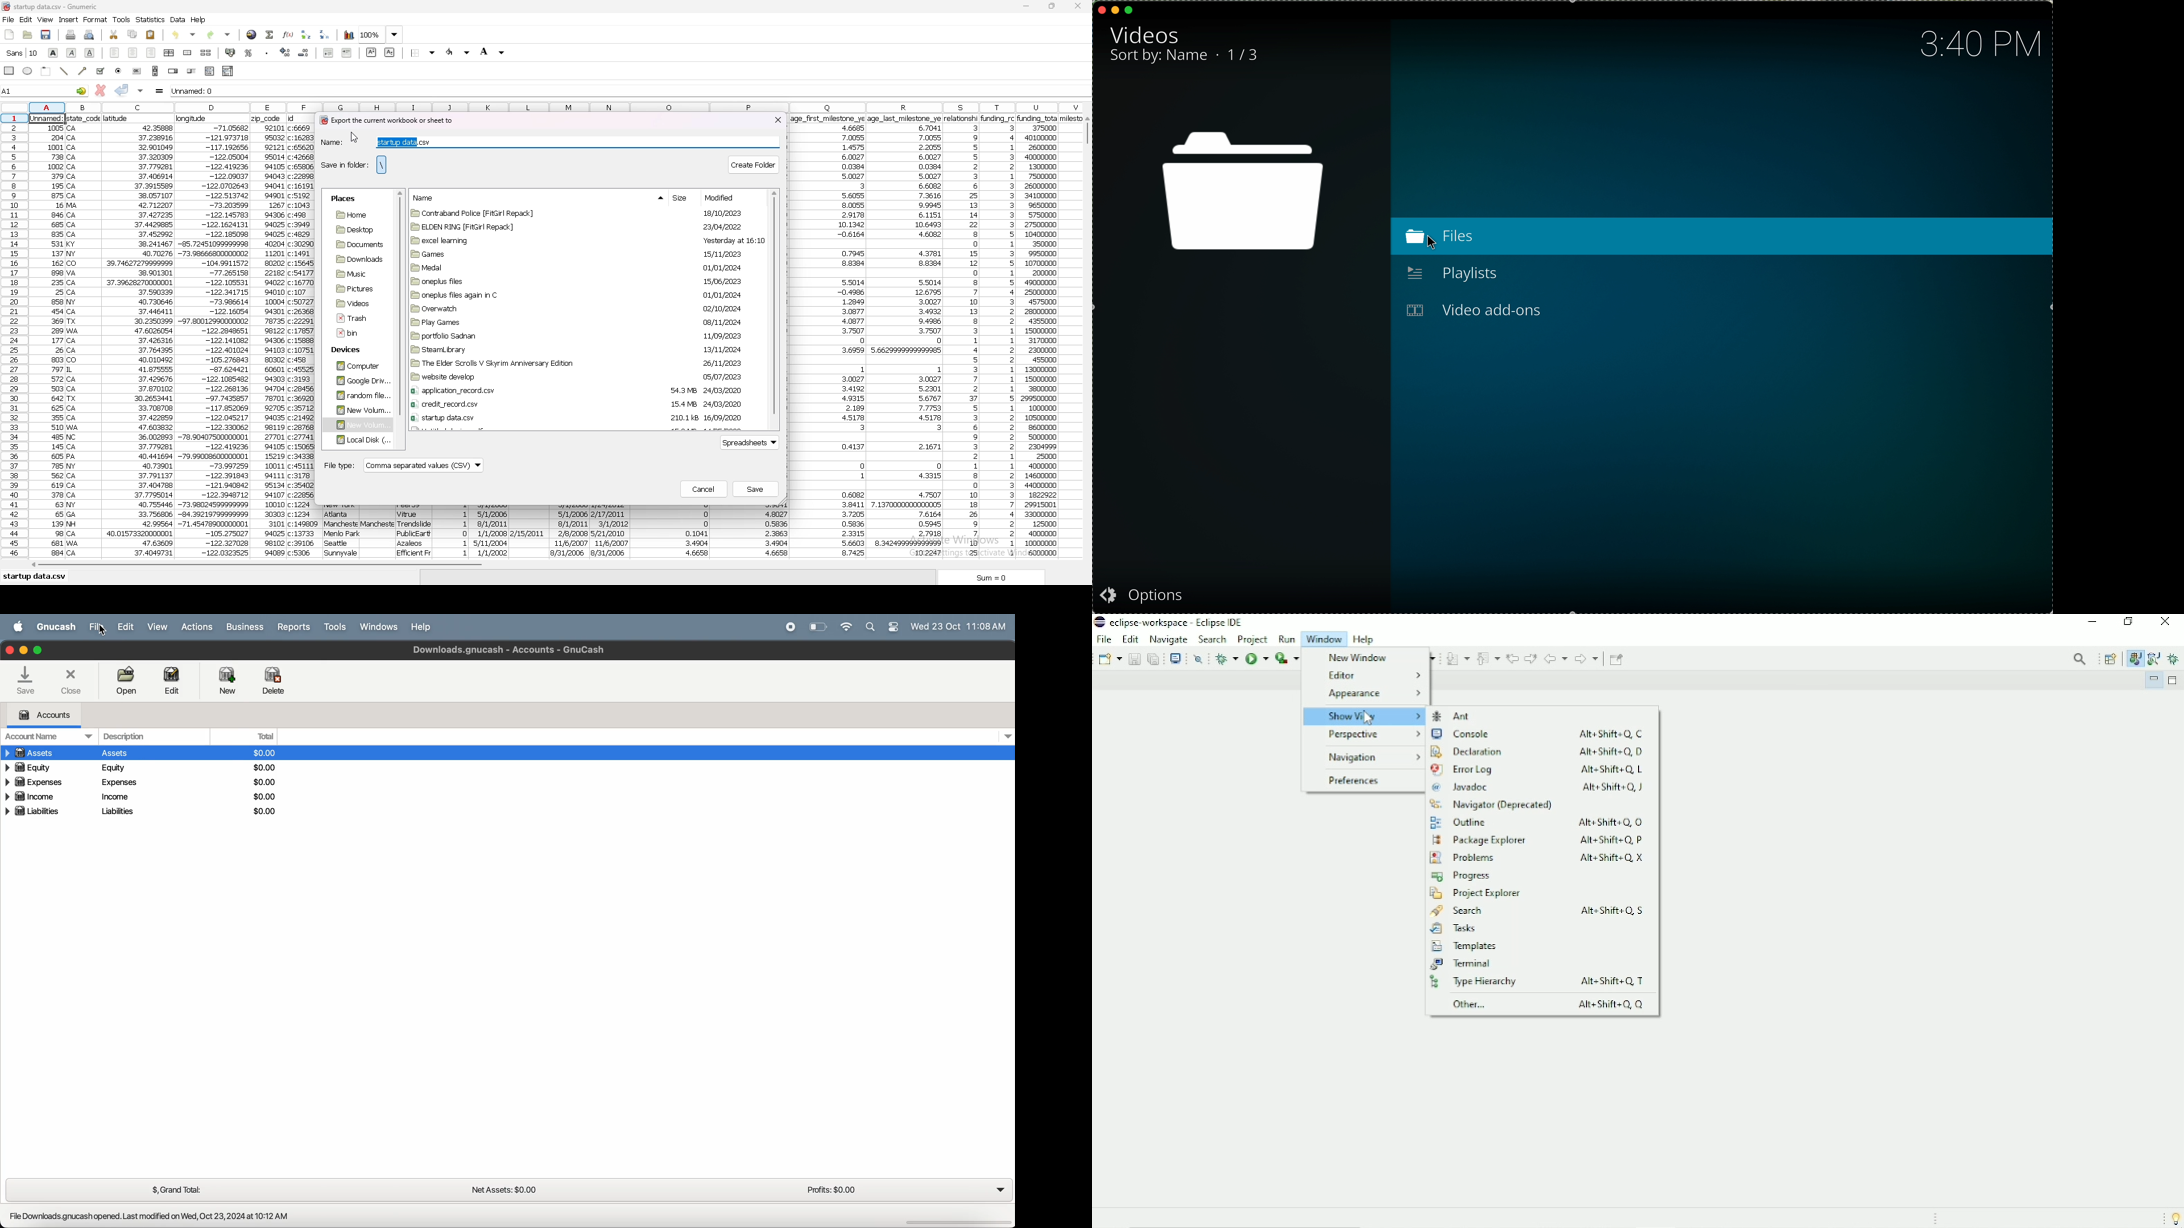 This screenshot has width=2184, height=1232. I want to click on ellipse, so click(28, 72).